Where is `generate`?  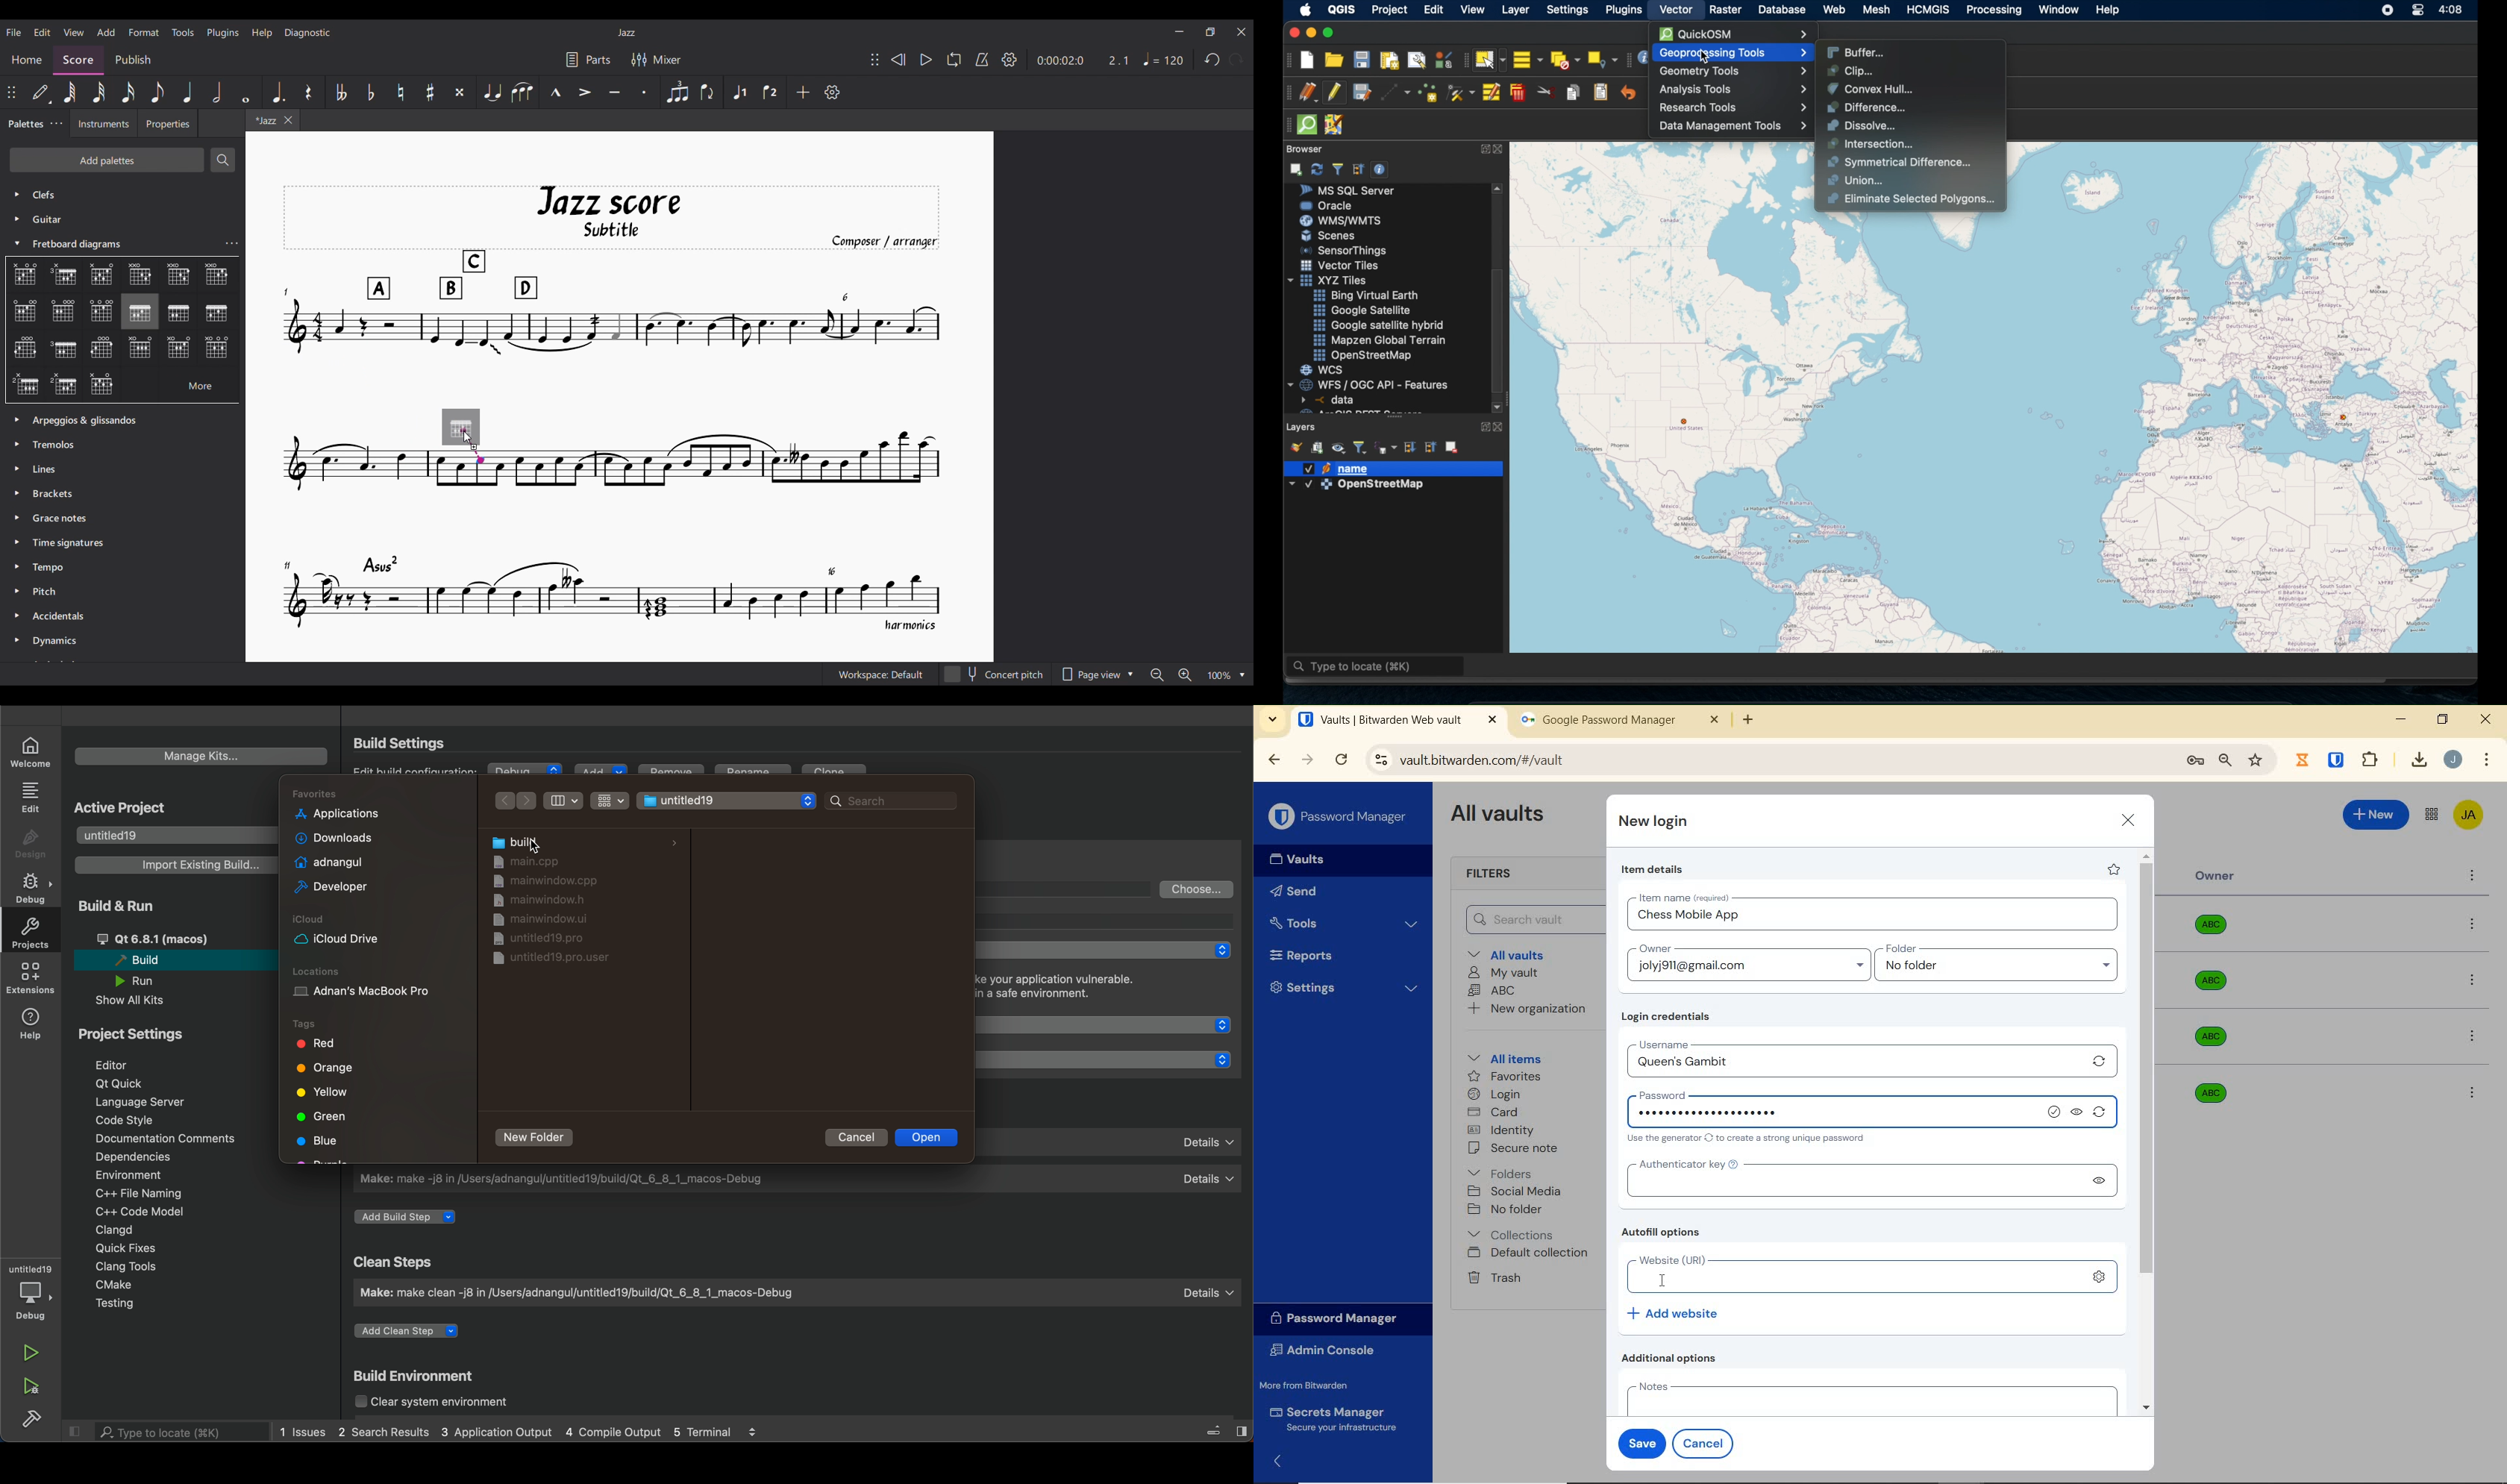
generate is located at coordinates (2100, 1061).